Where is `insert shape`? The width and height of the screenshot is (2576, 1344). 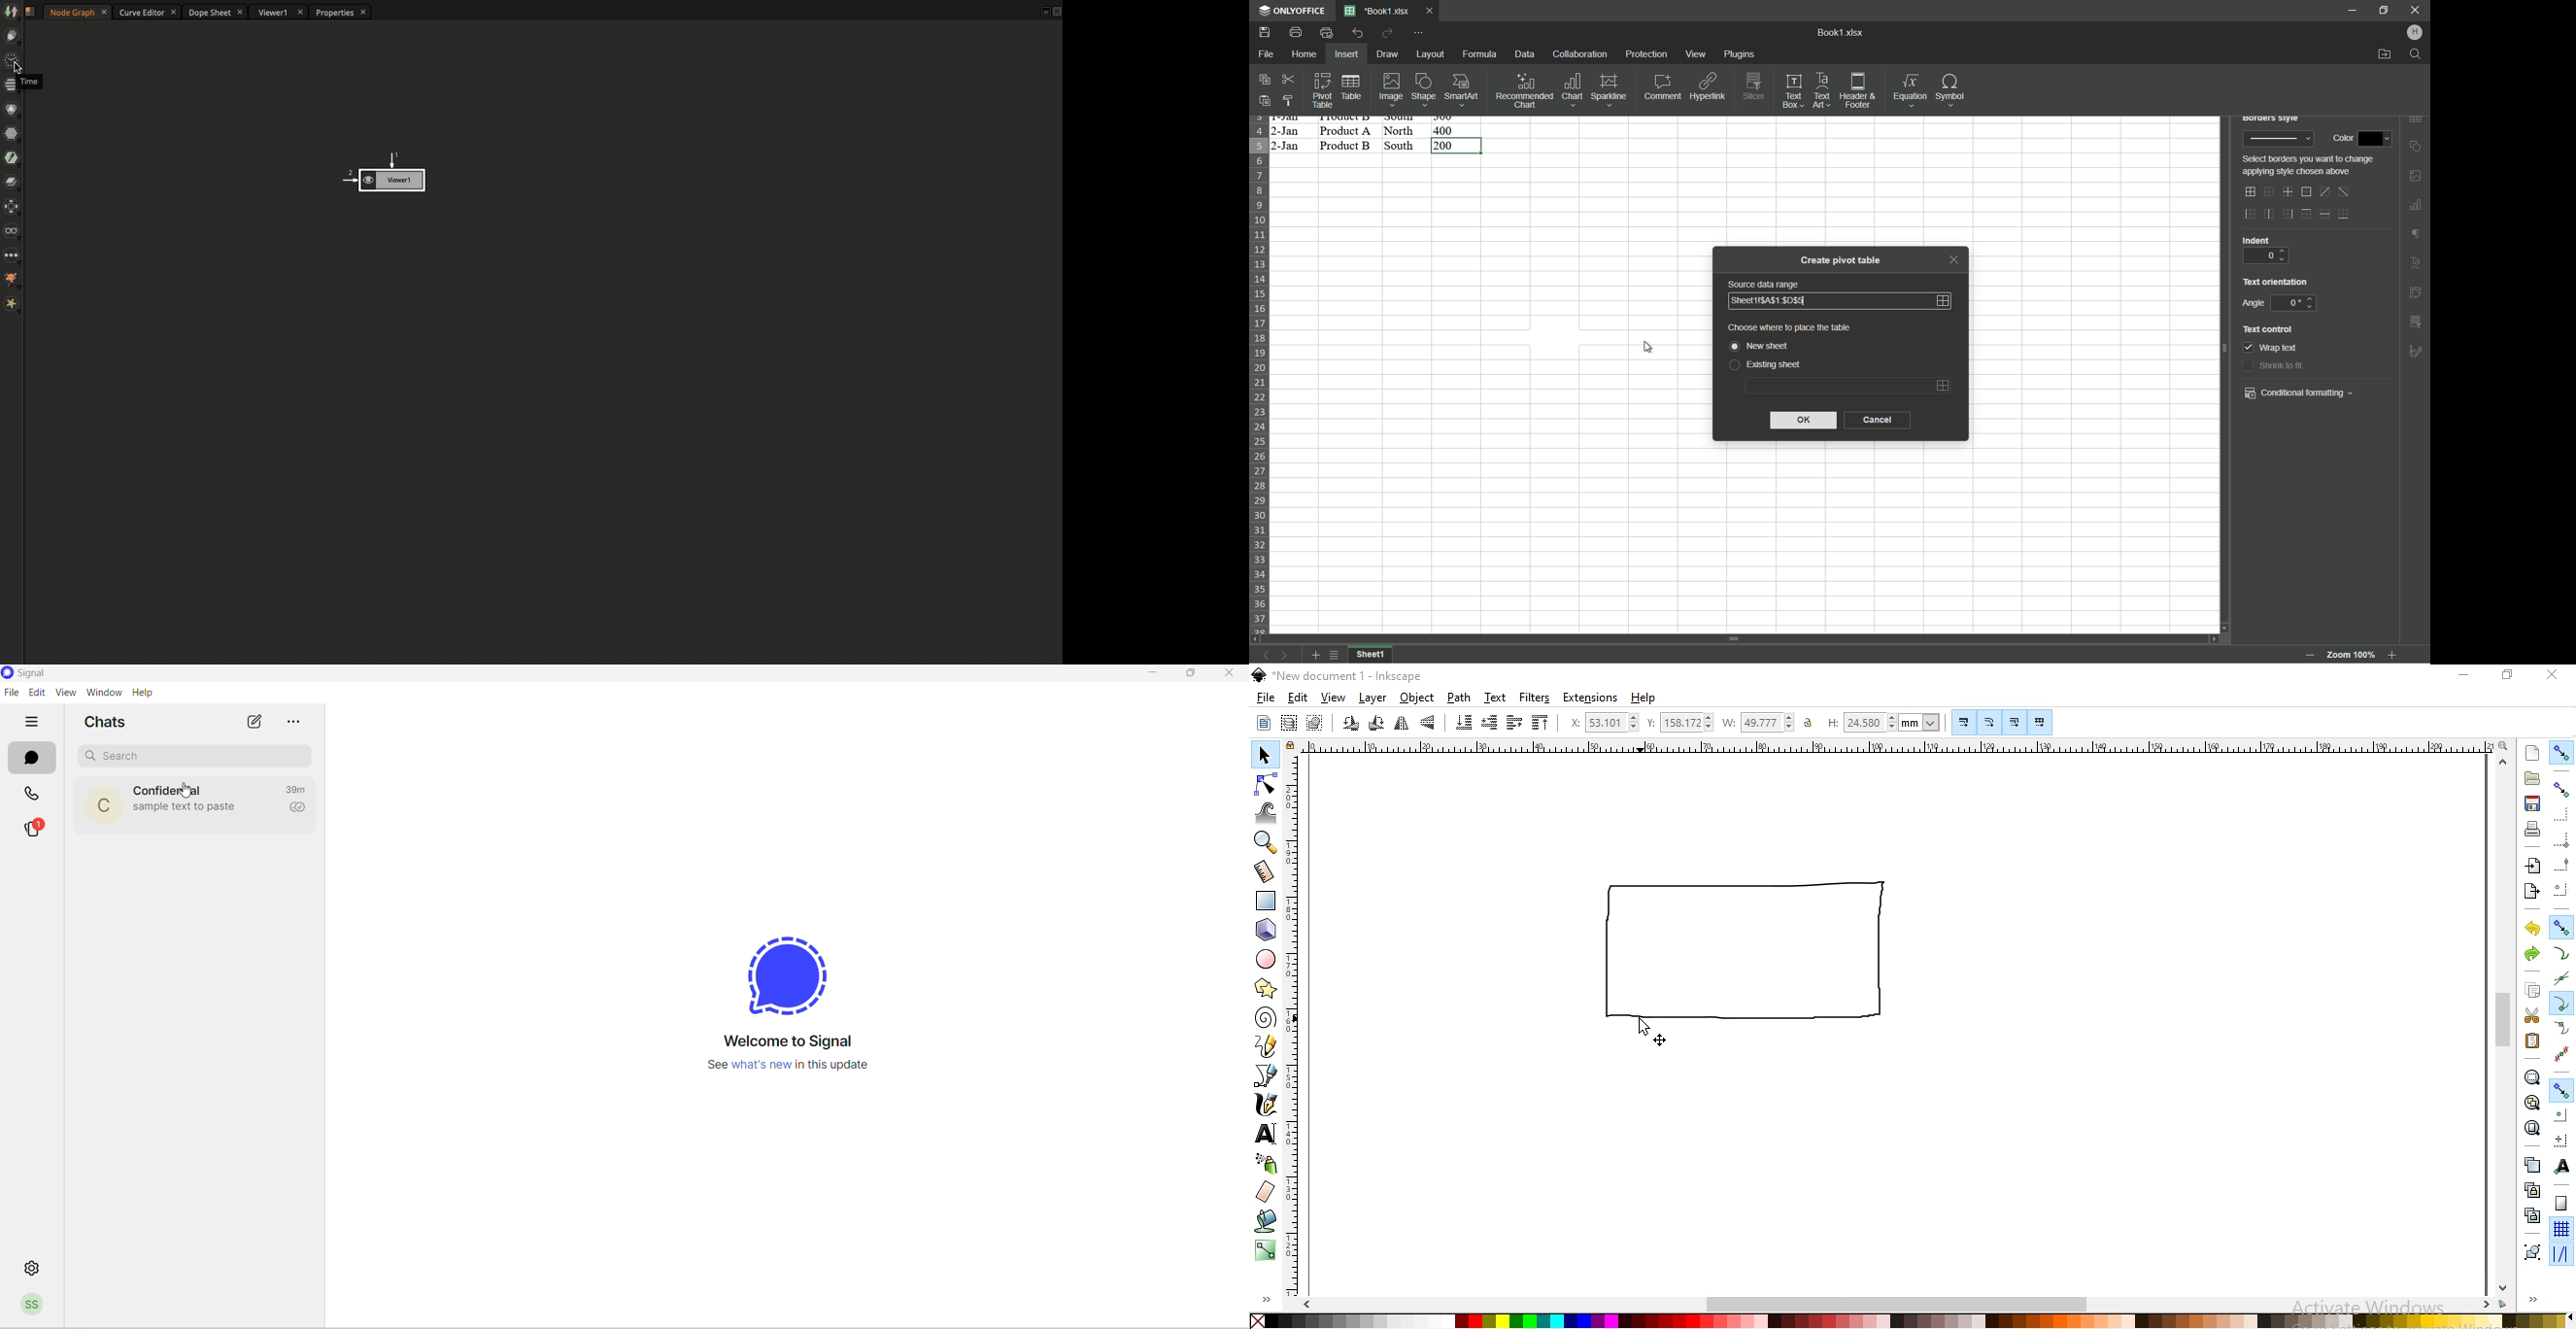
insert shape is located at coordinates (2416, 146).